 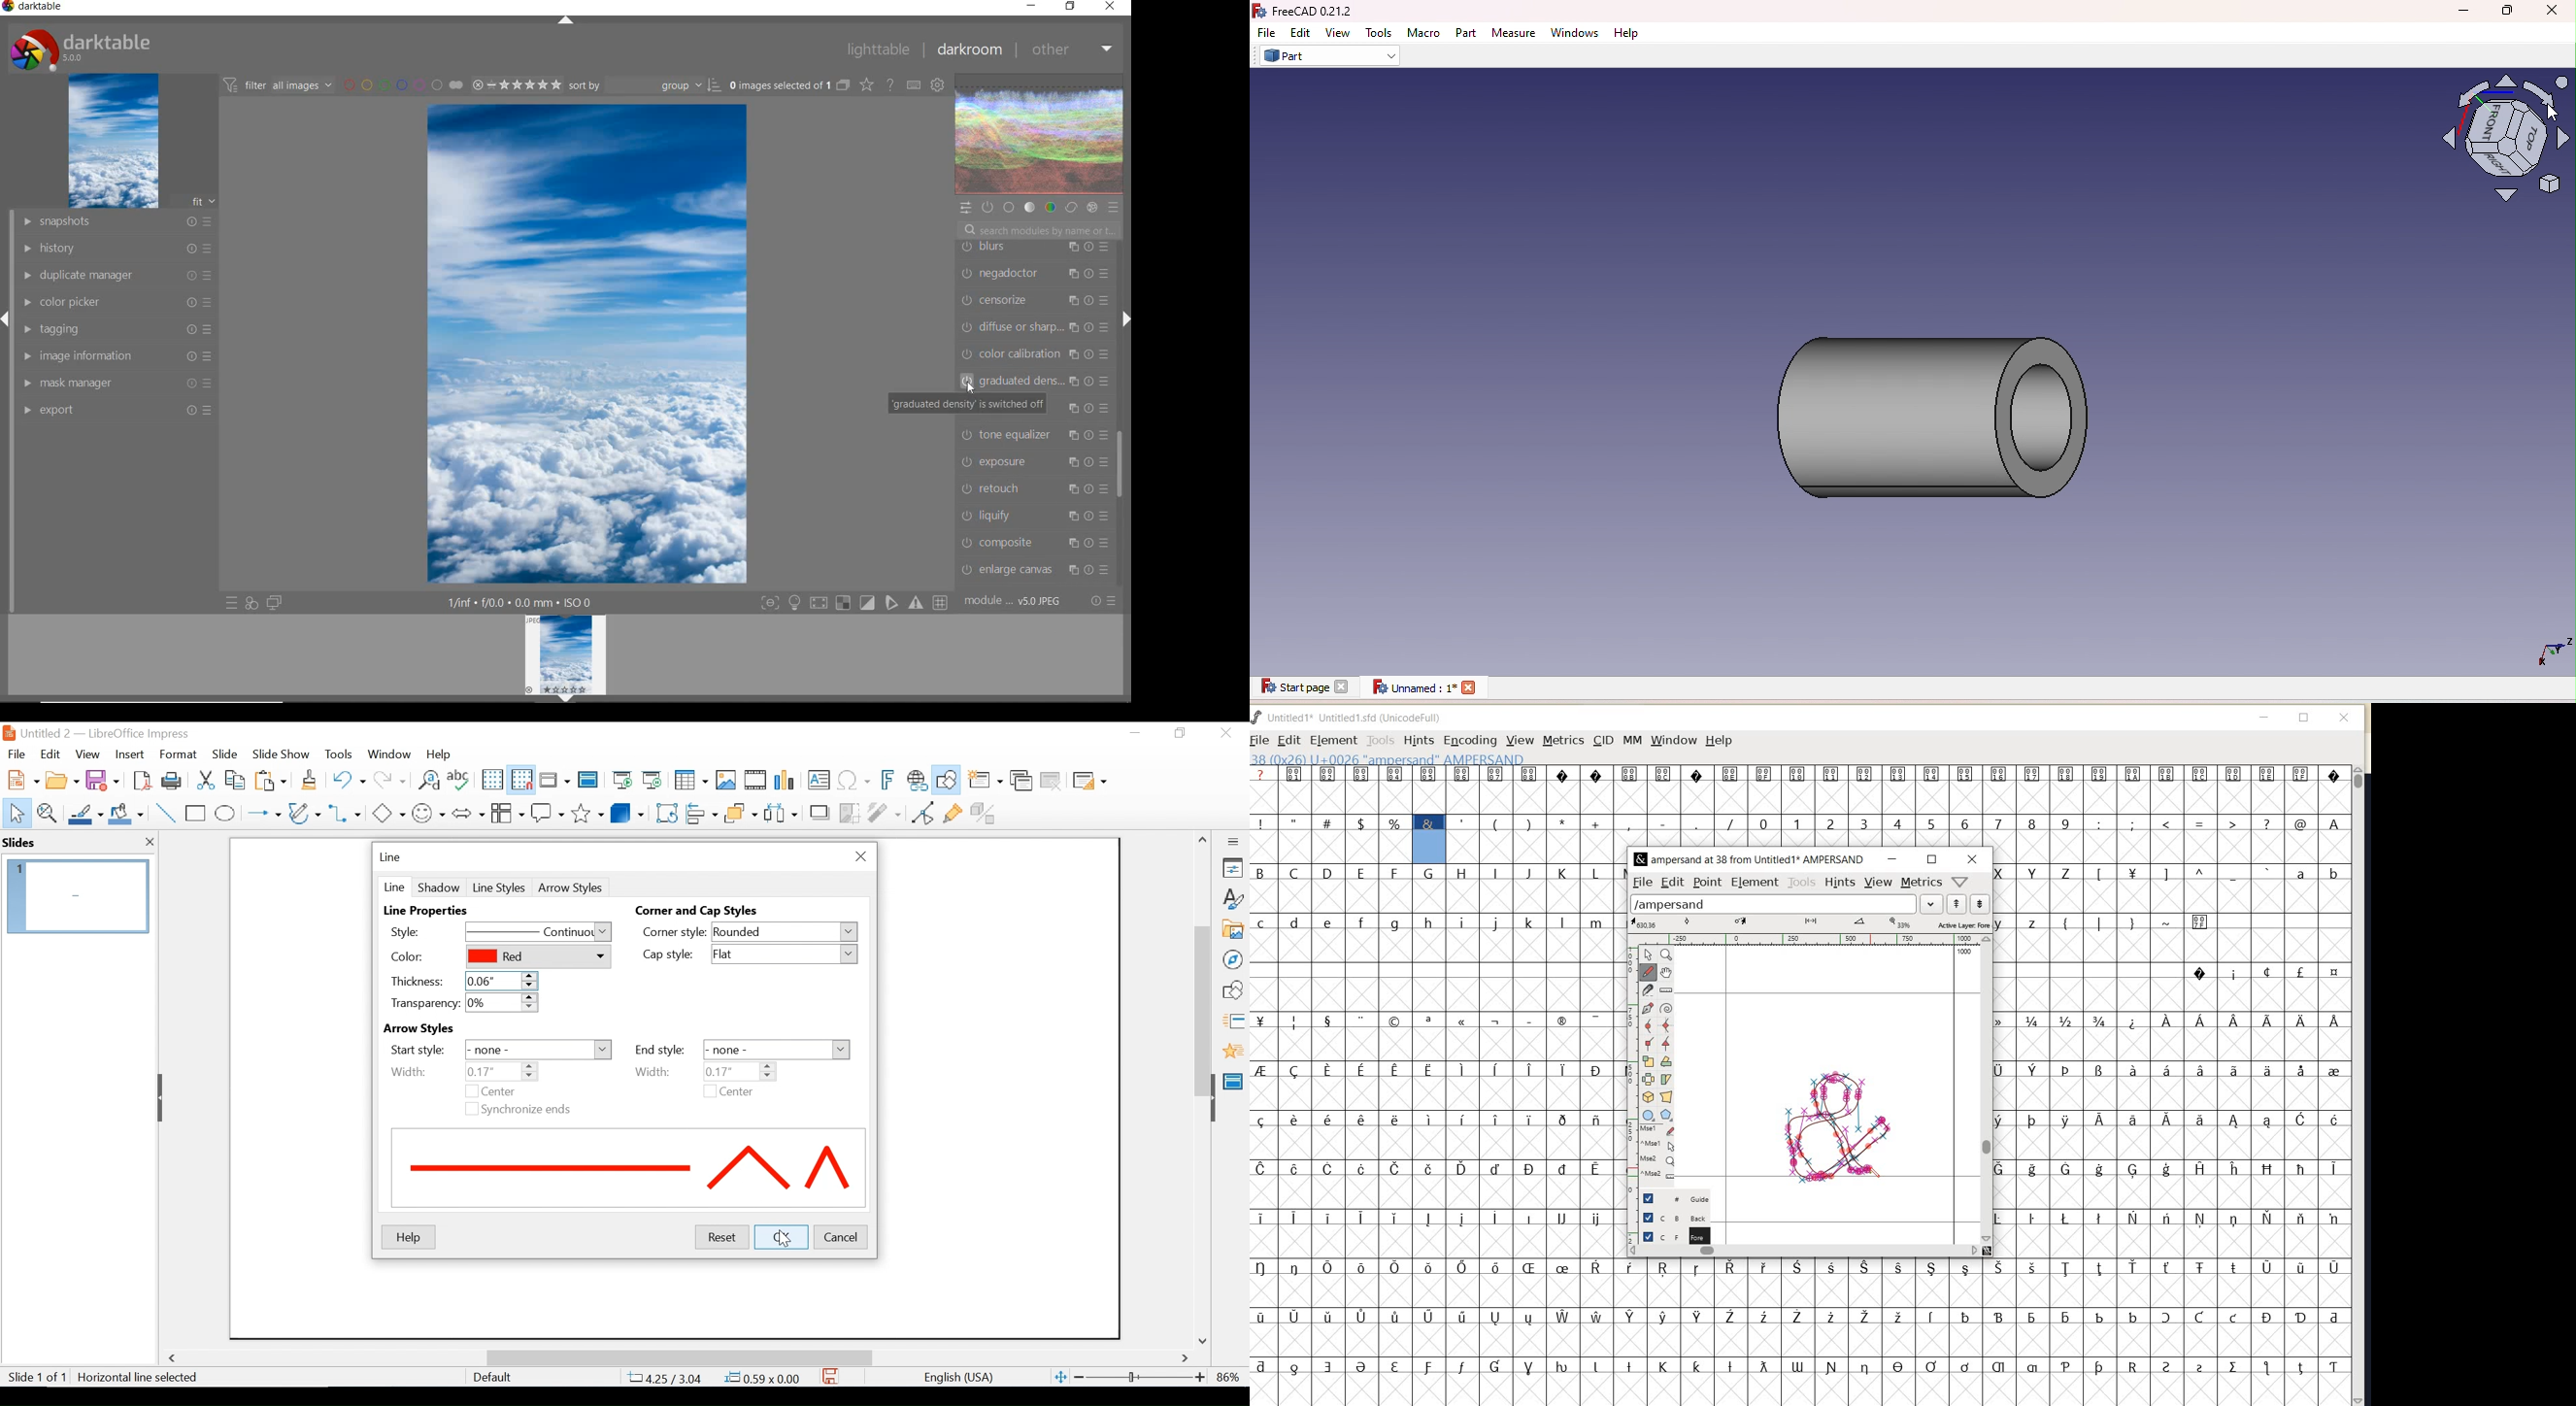 I want to click on GLYPHY INFO, so click(x=1387, y=760).